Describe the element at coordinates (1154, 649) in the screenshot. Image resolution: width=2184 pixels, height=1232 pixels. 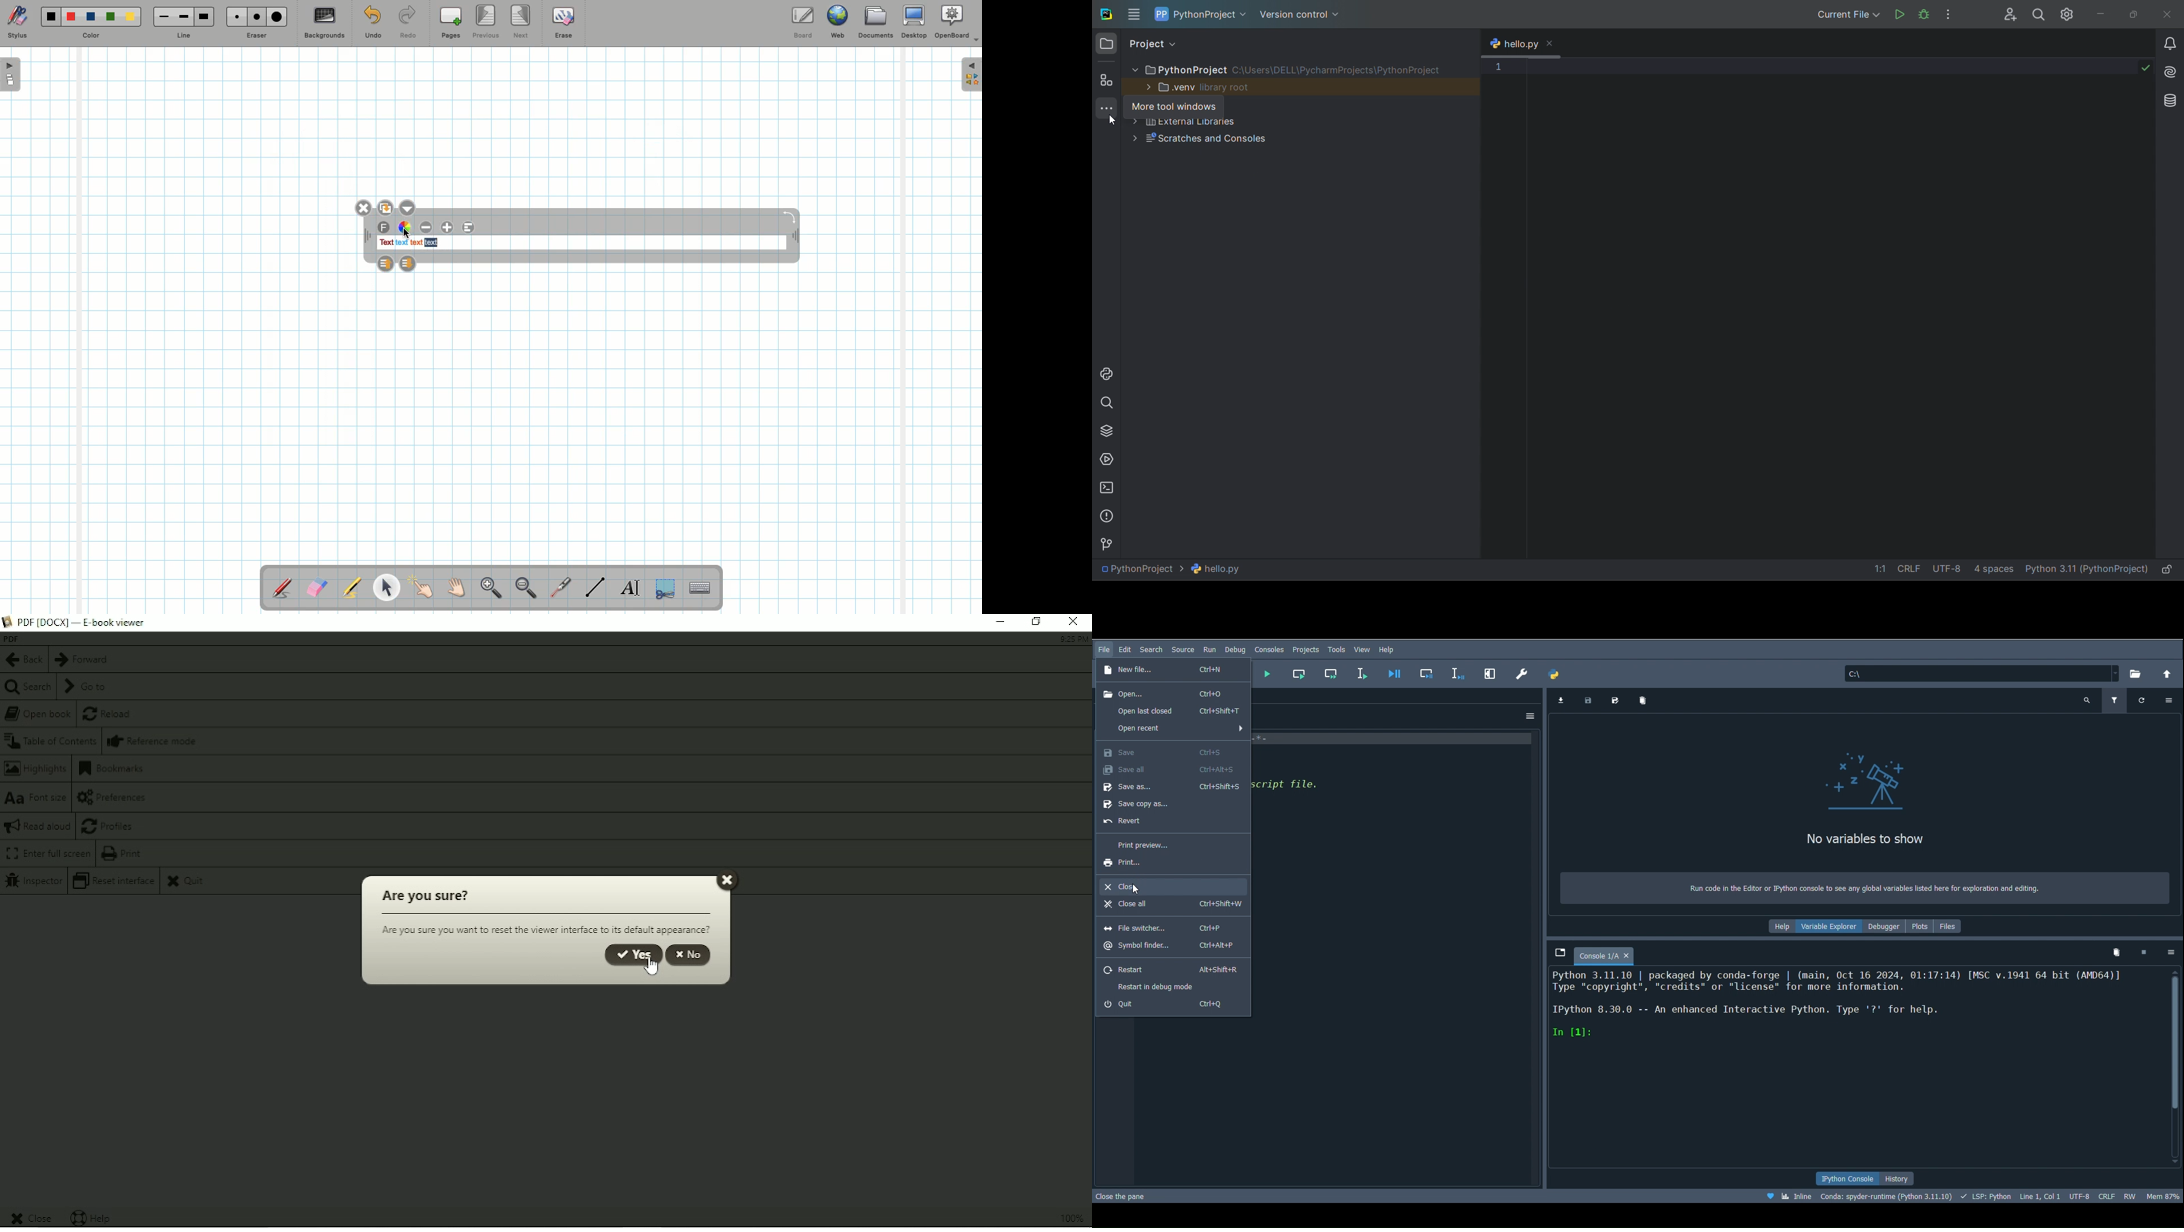
I see `Search` at that location.